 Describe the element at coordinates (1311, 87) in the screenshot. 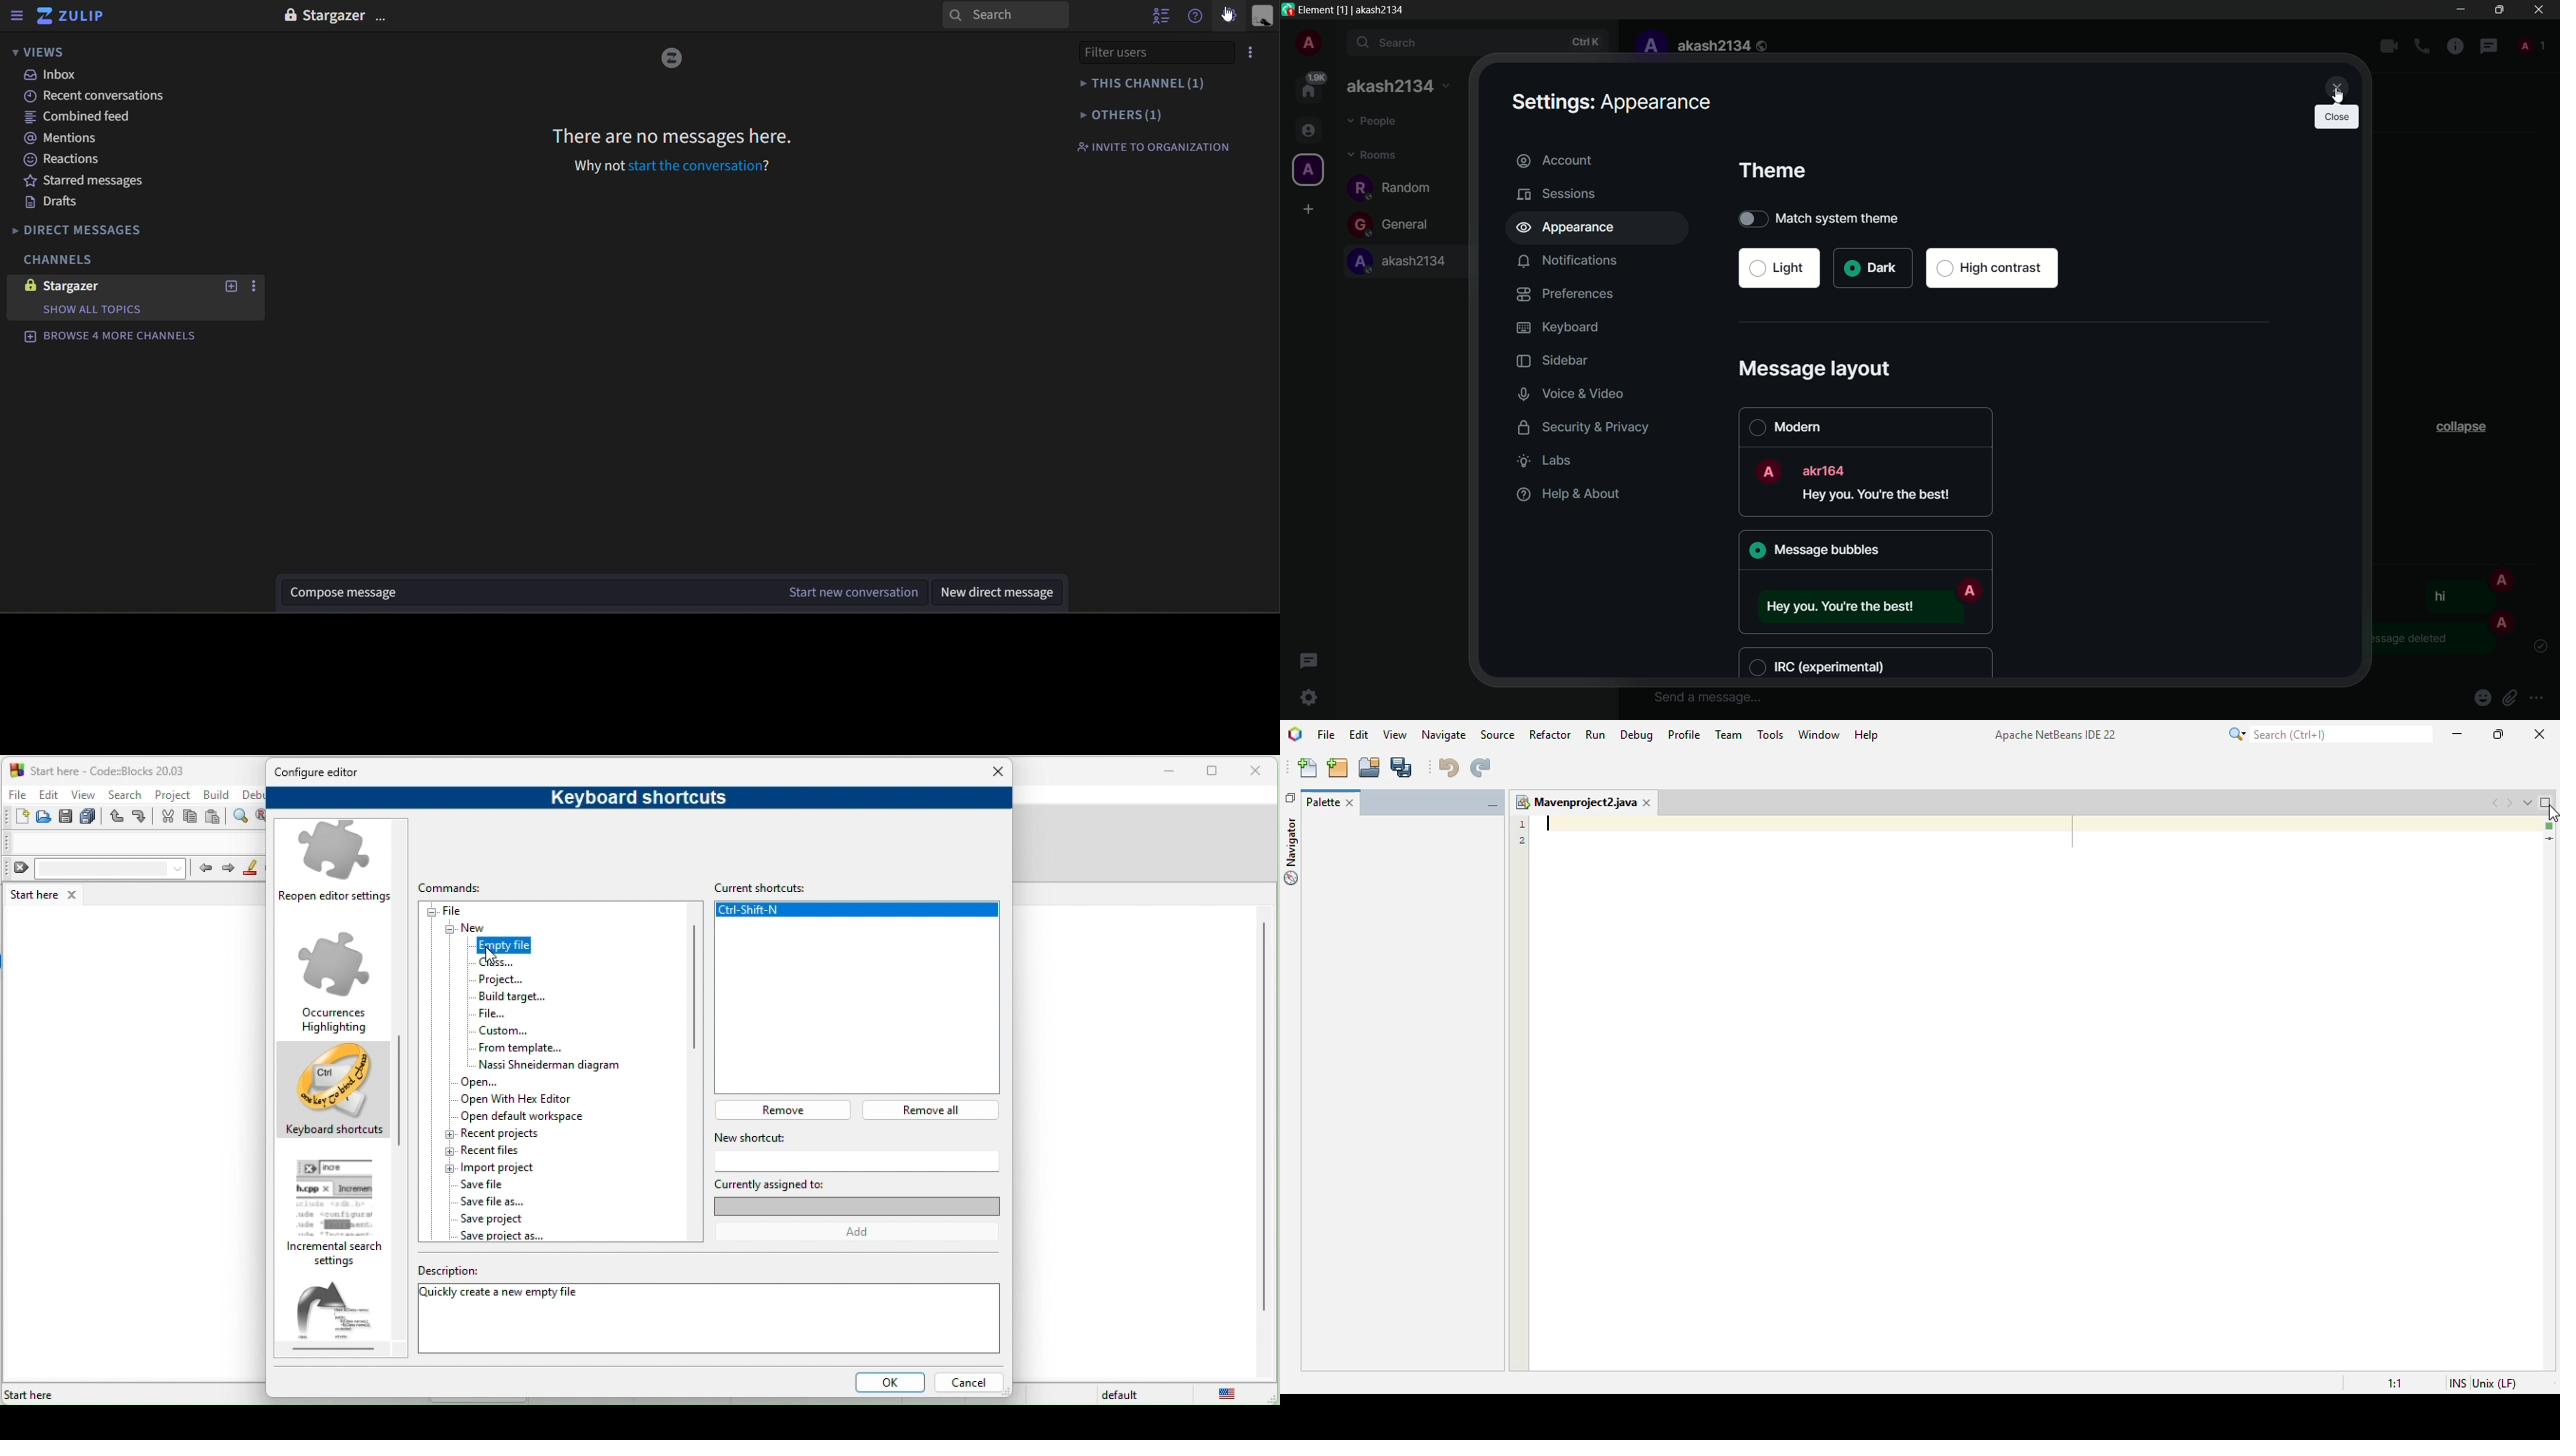

I see `home page` at that location.